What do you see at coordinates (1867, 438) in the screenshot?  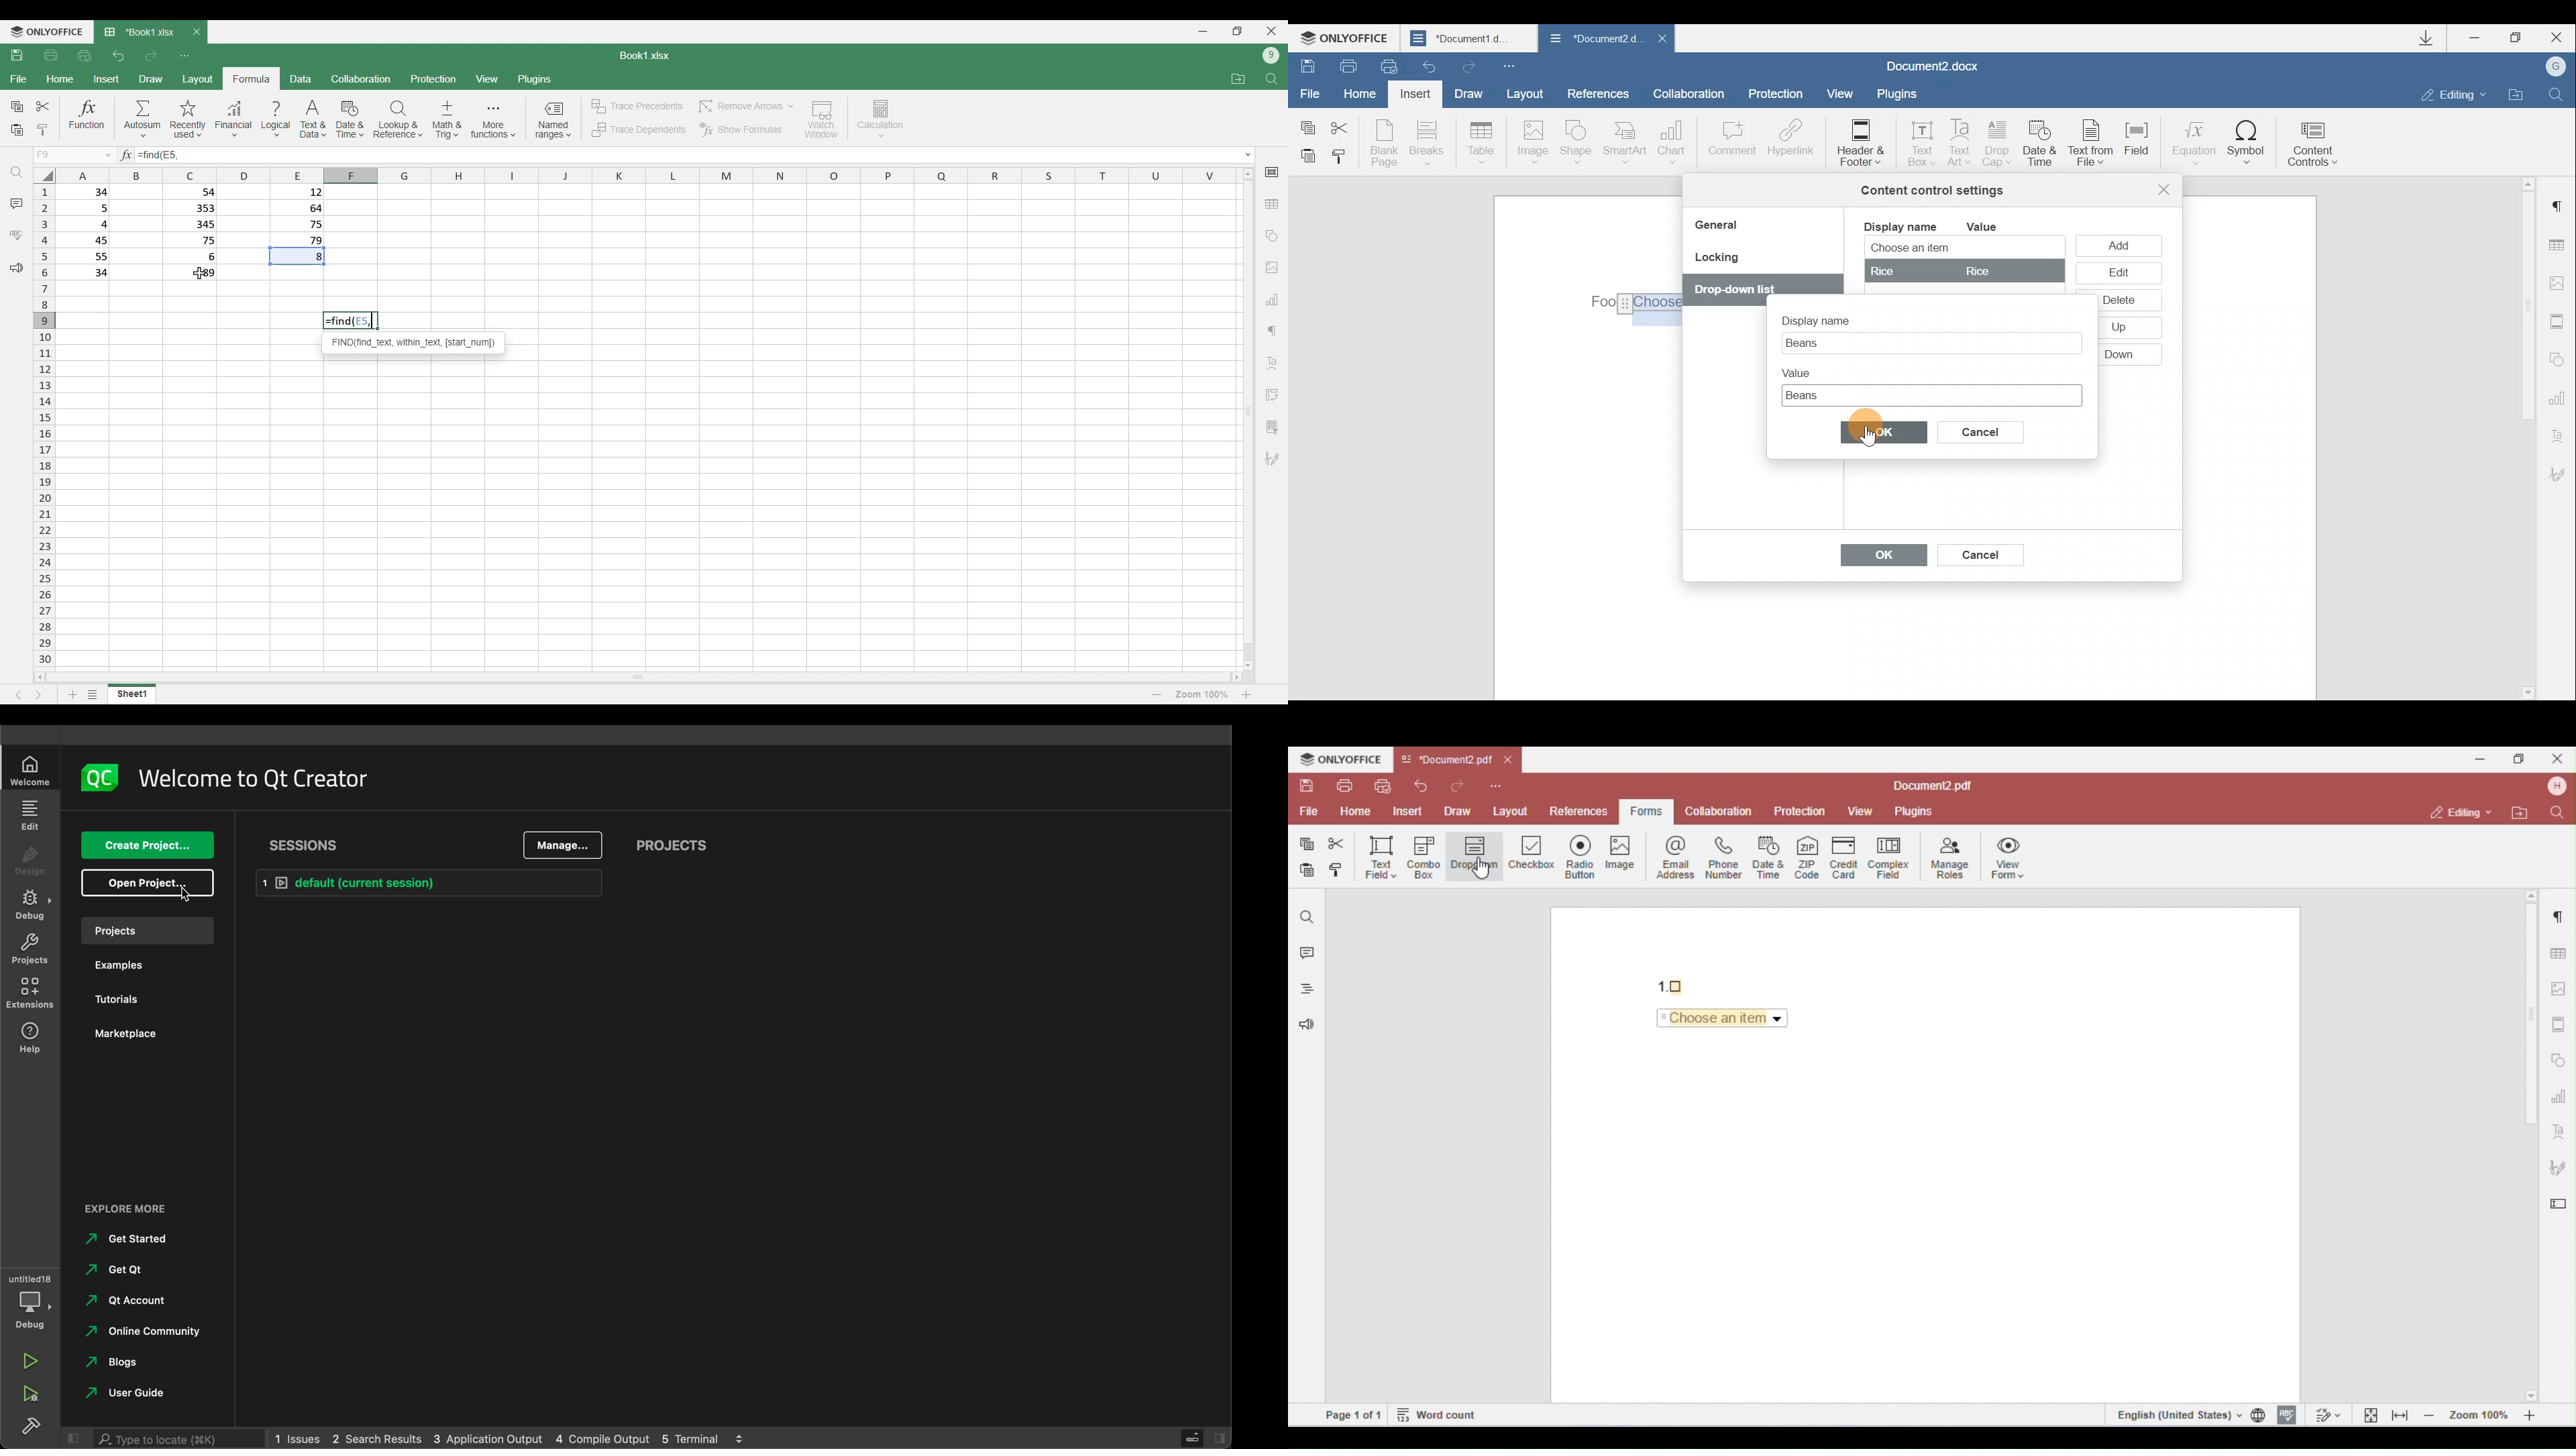 I see `Cursor` at bounding box center [1867, 438].